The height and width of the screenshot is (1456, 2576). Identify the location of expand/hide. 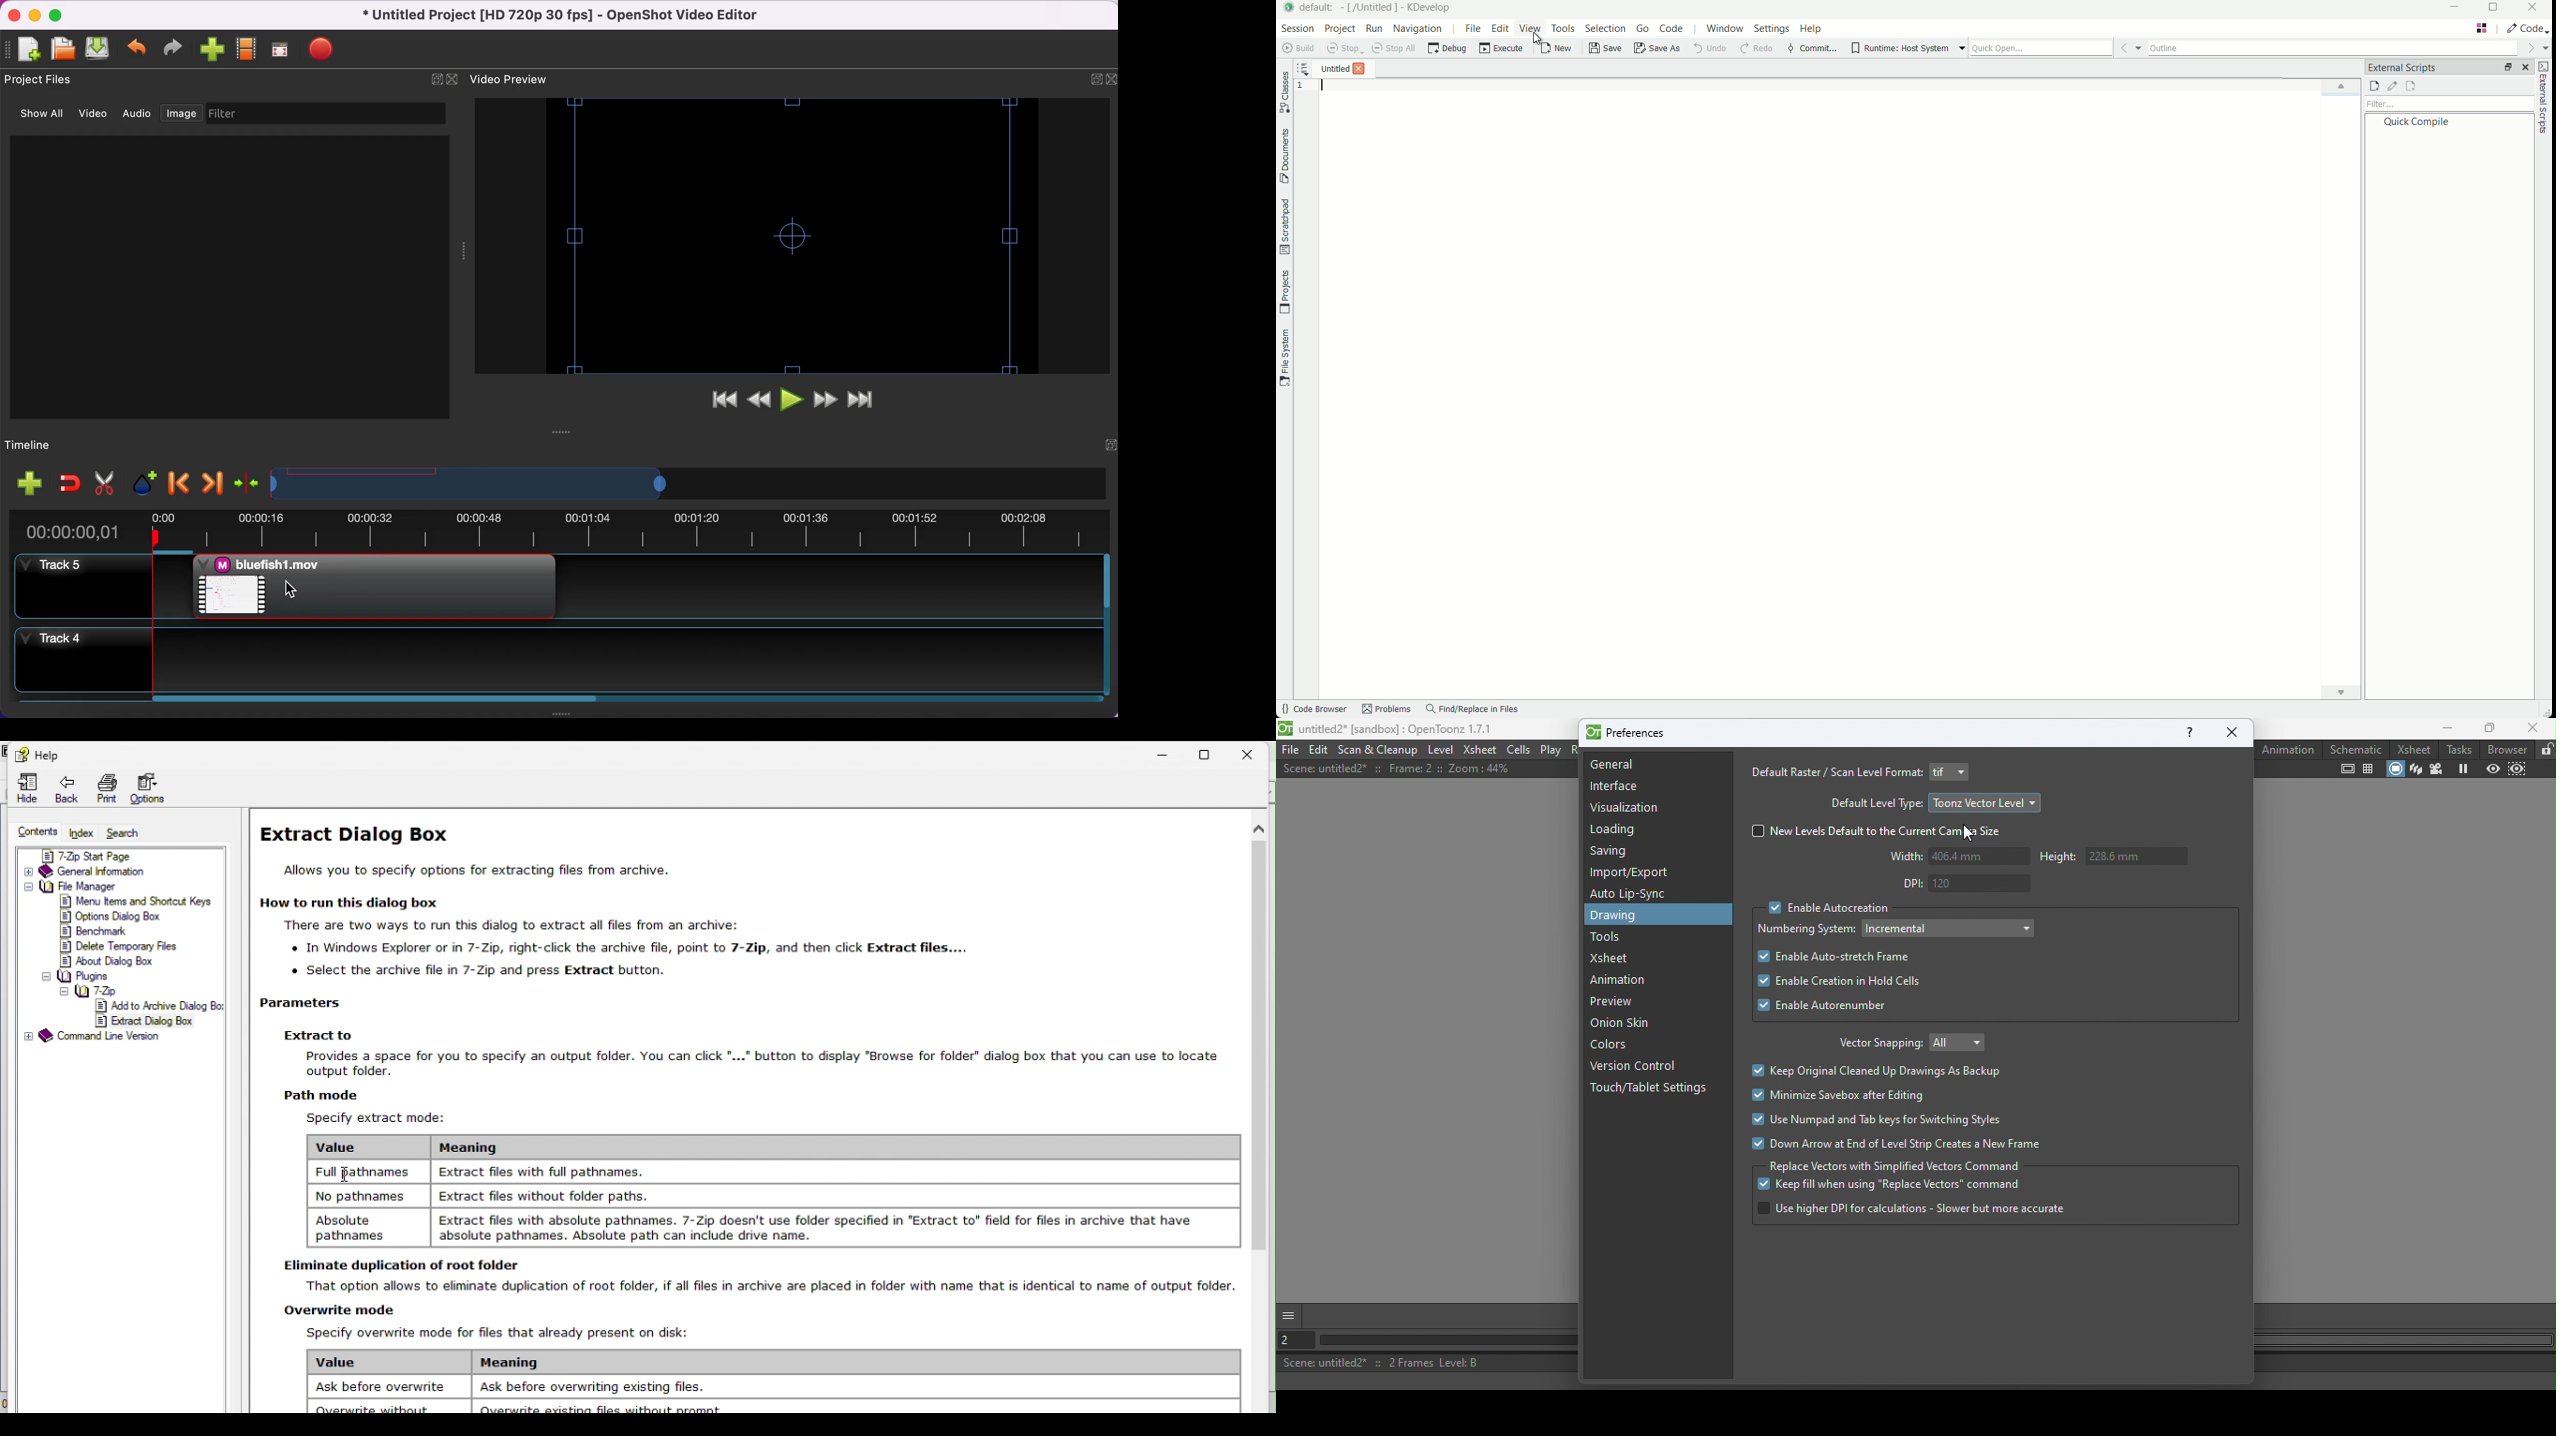
(1086, 80).